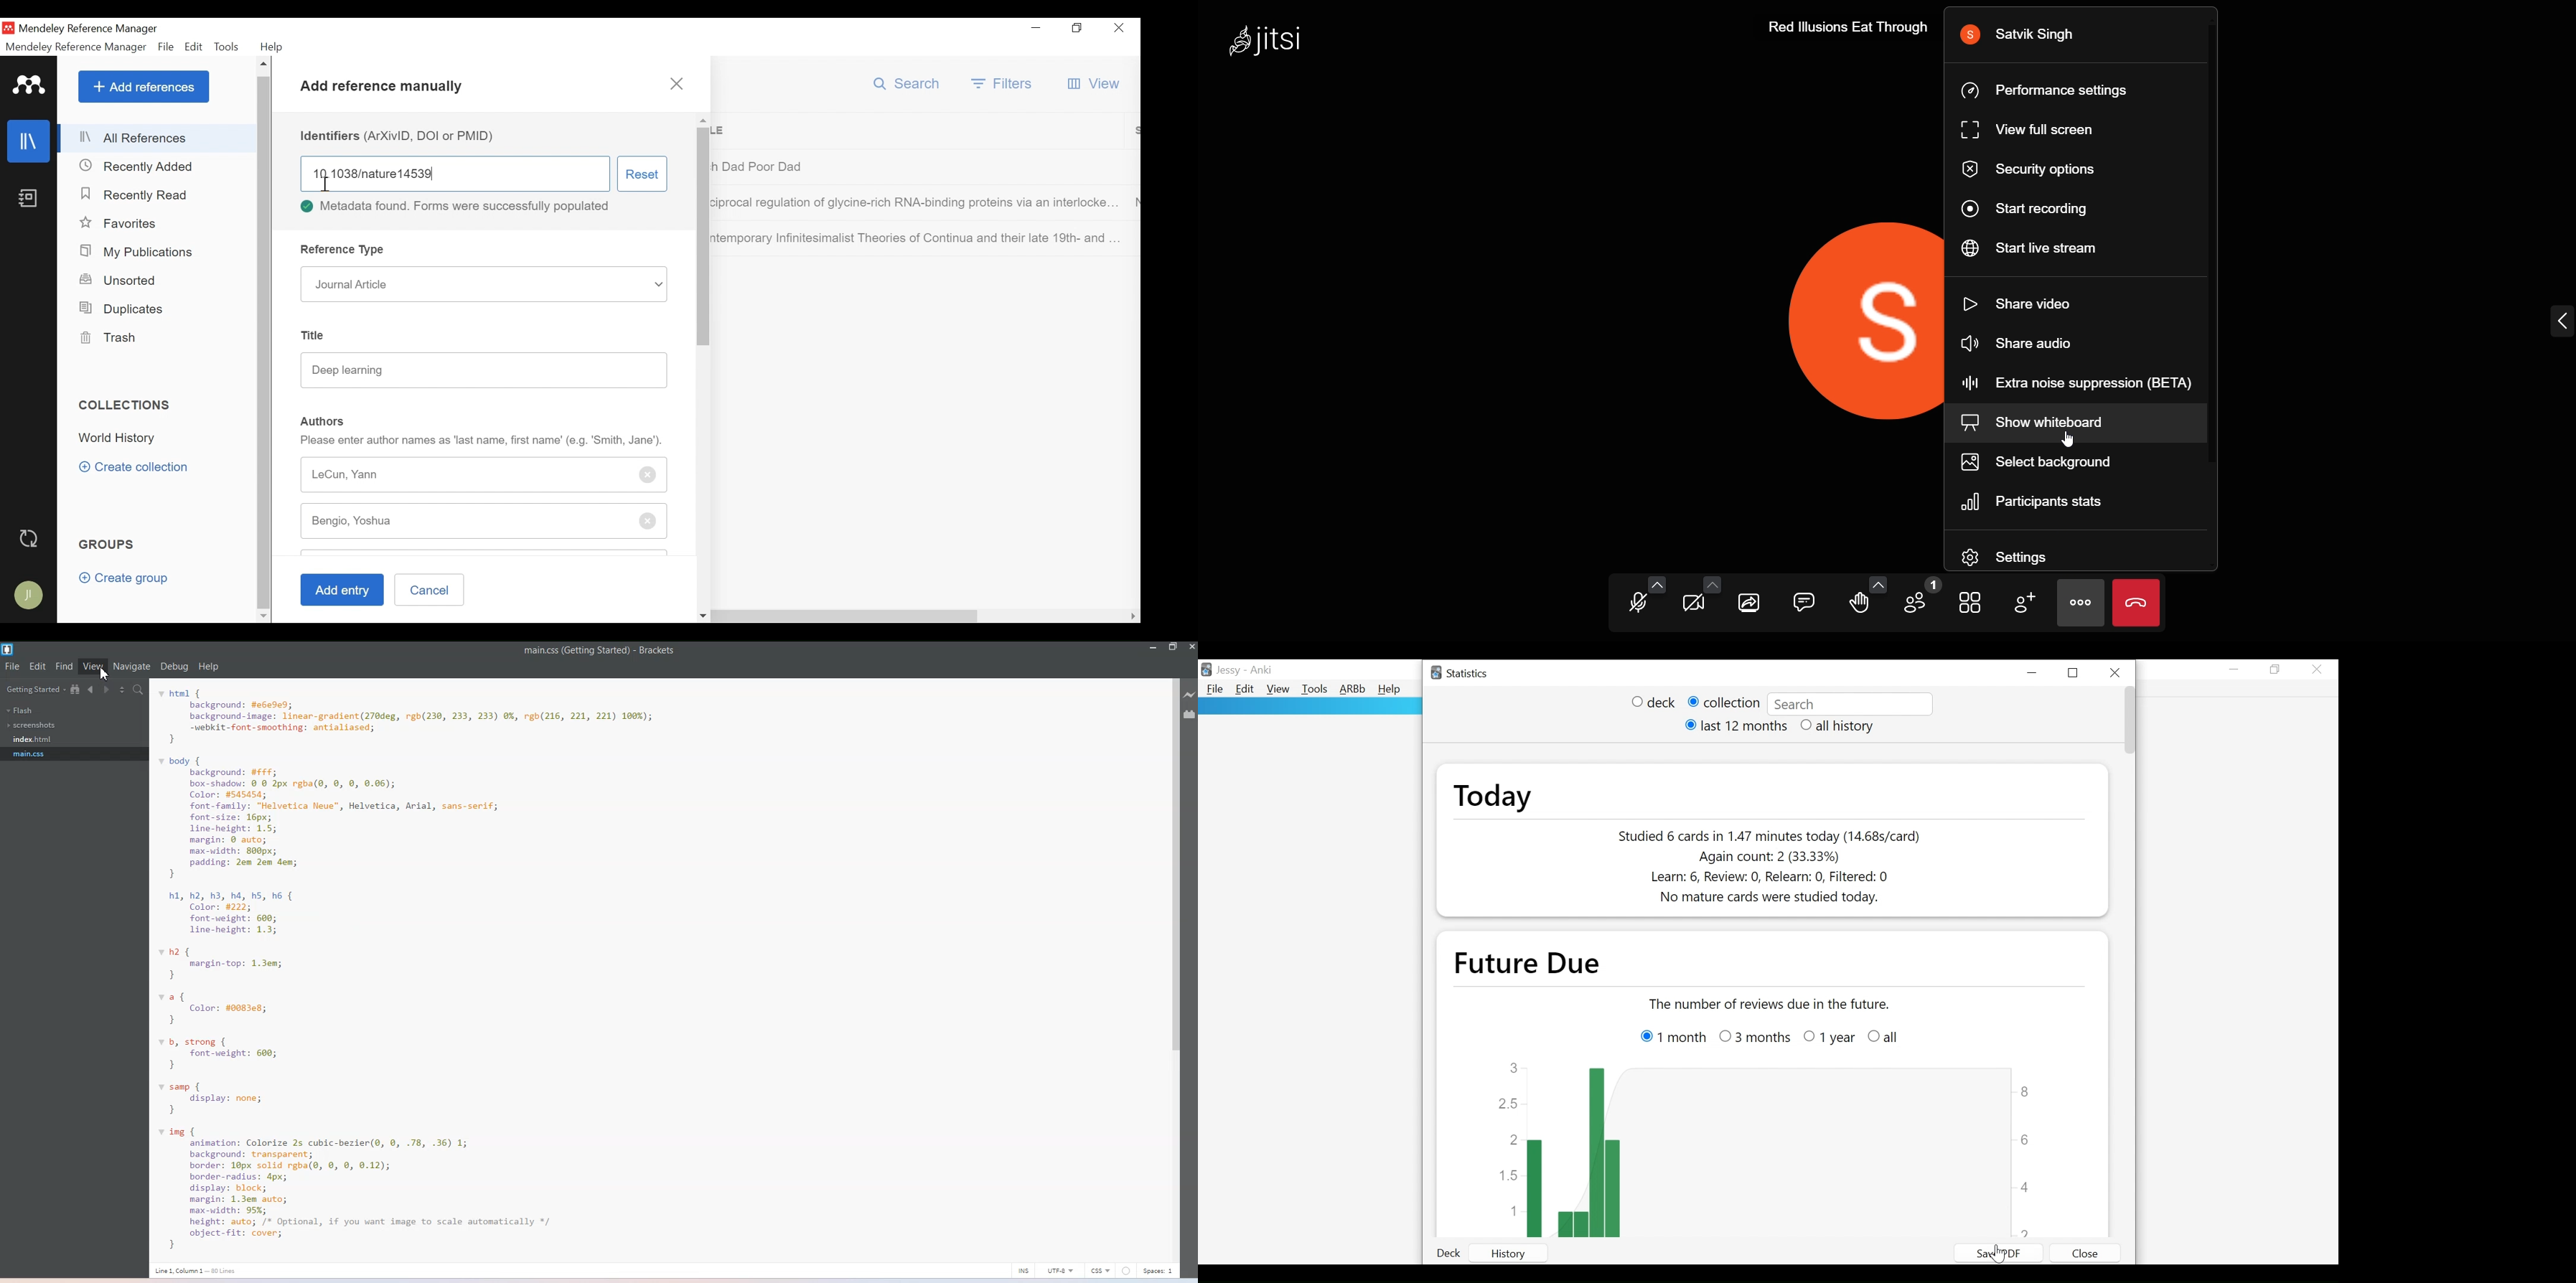  Describe the element at coordinates (703, 120) in the screenshot. I see `Scroll up` at that location.